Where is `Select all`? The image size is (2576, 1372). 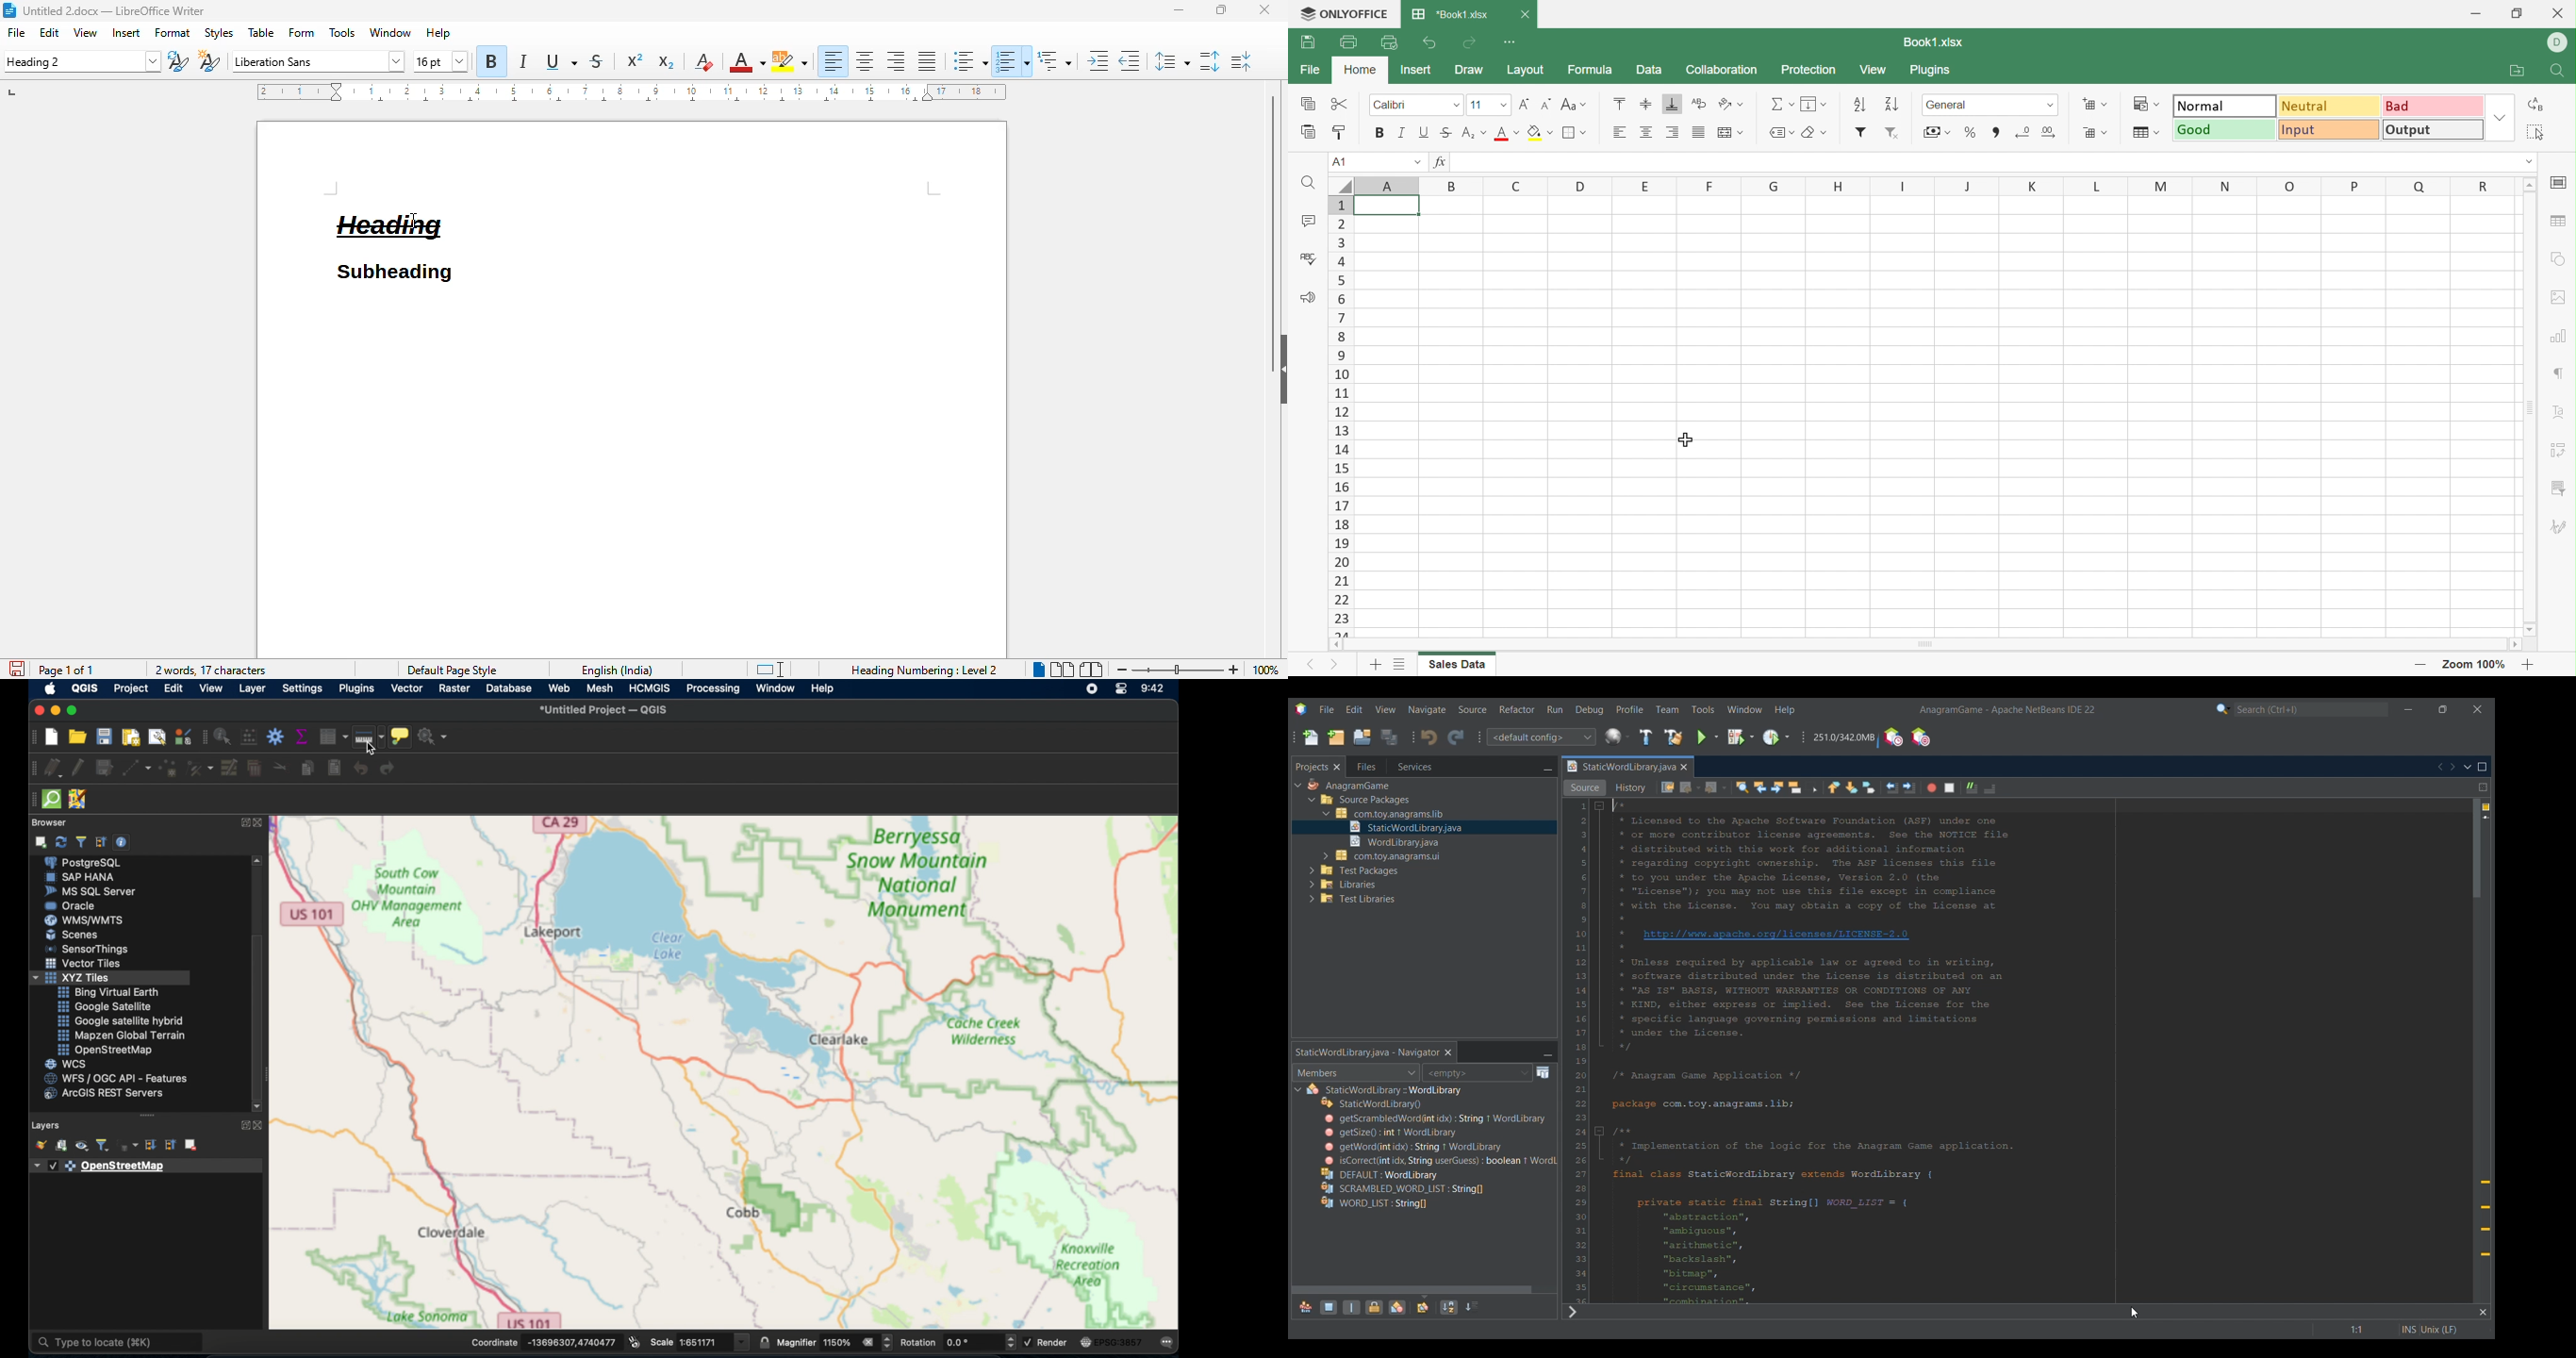
Select all is located at coordinates (2536, 133).